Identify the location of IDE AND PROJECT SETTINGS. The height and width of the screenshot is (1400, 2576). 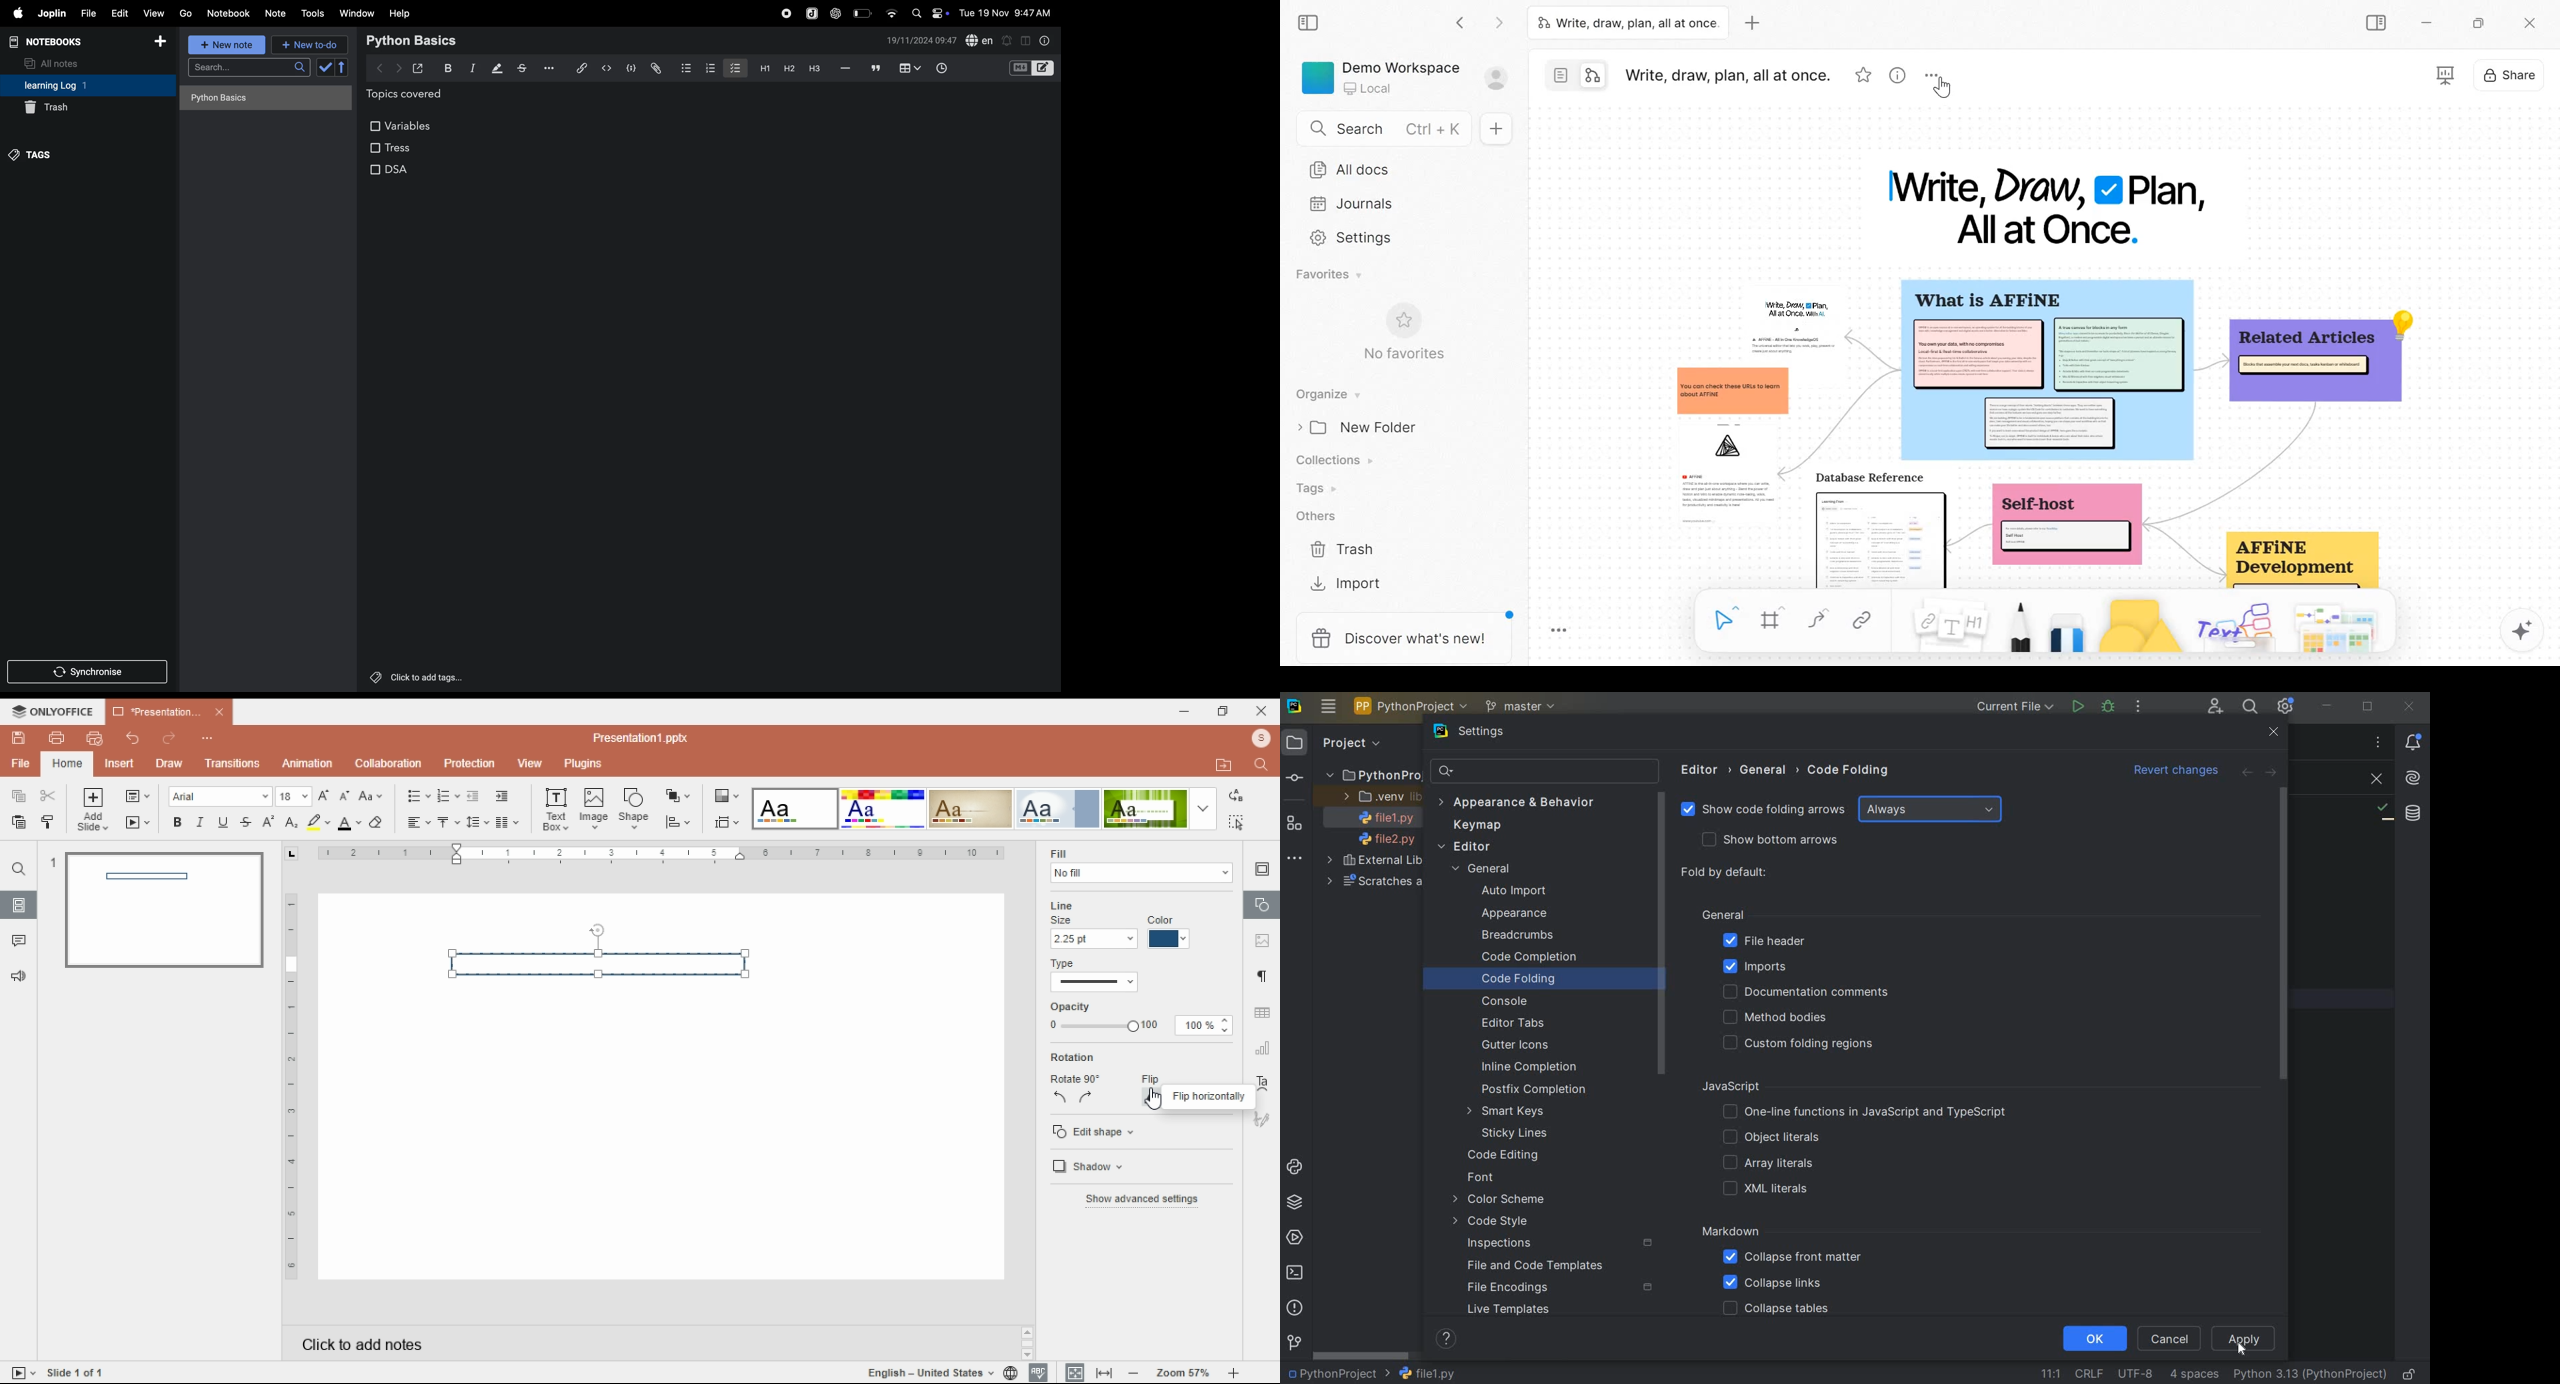
(2287, 708).